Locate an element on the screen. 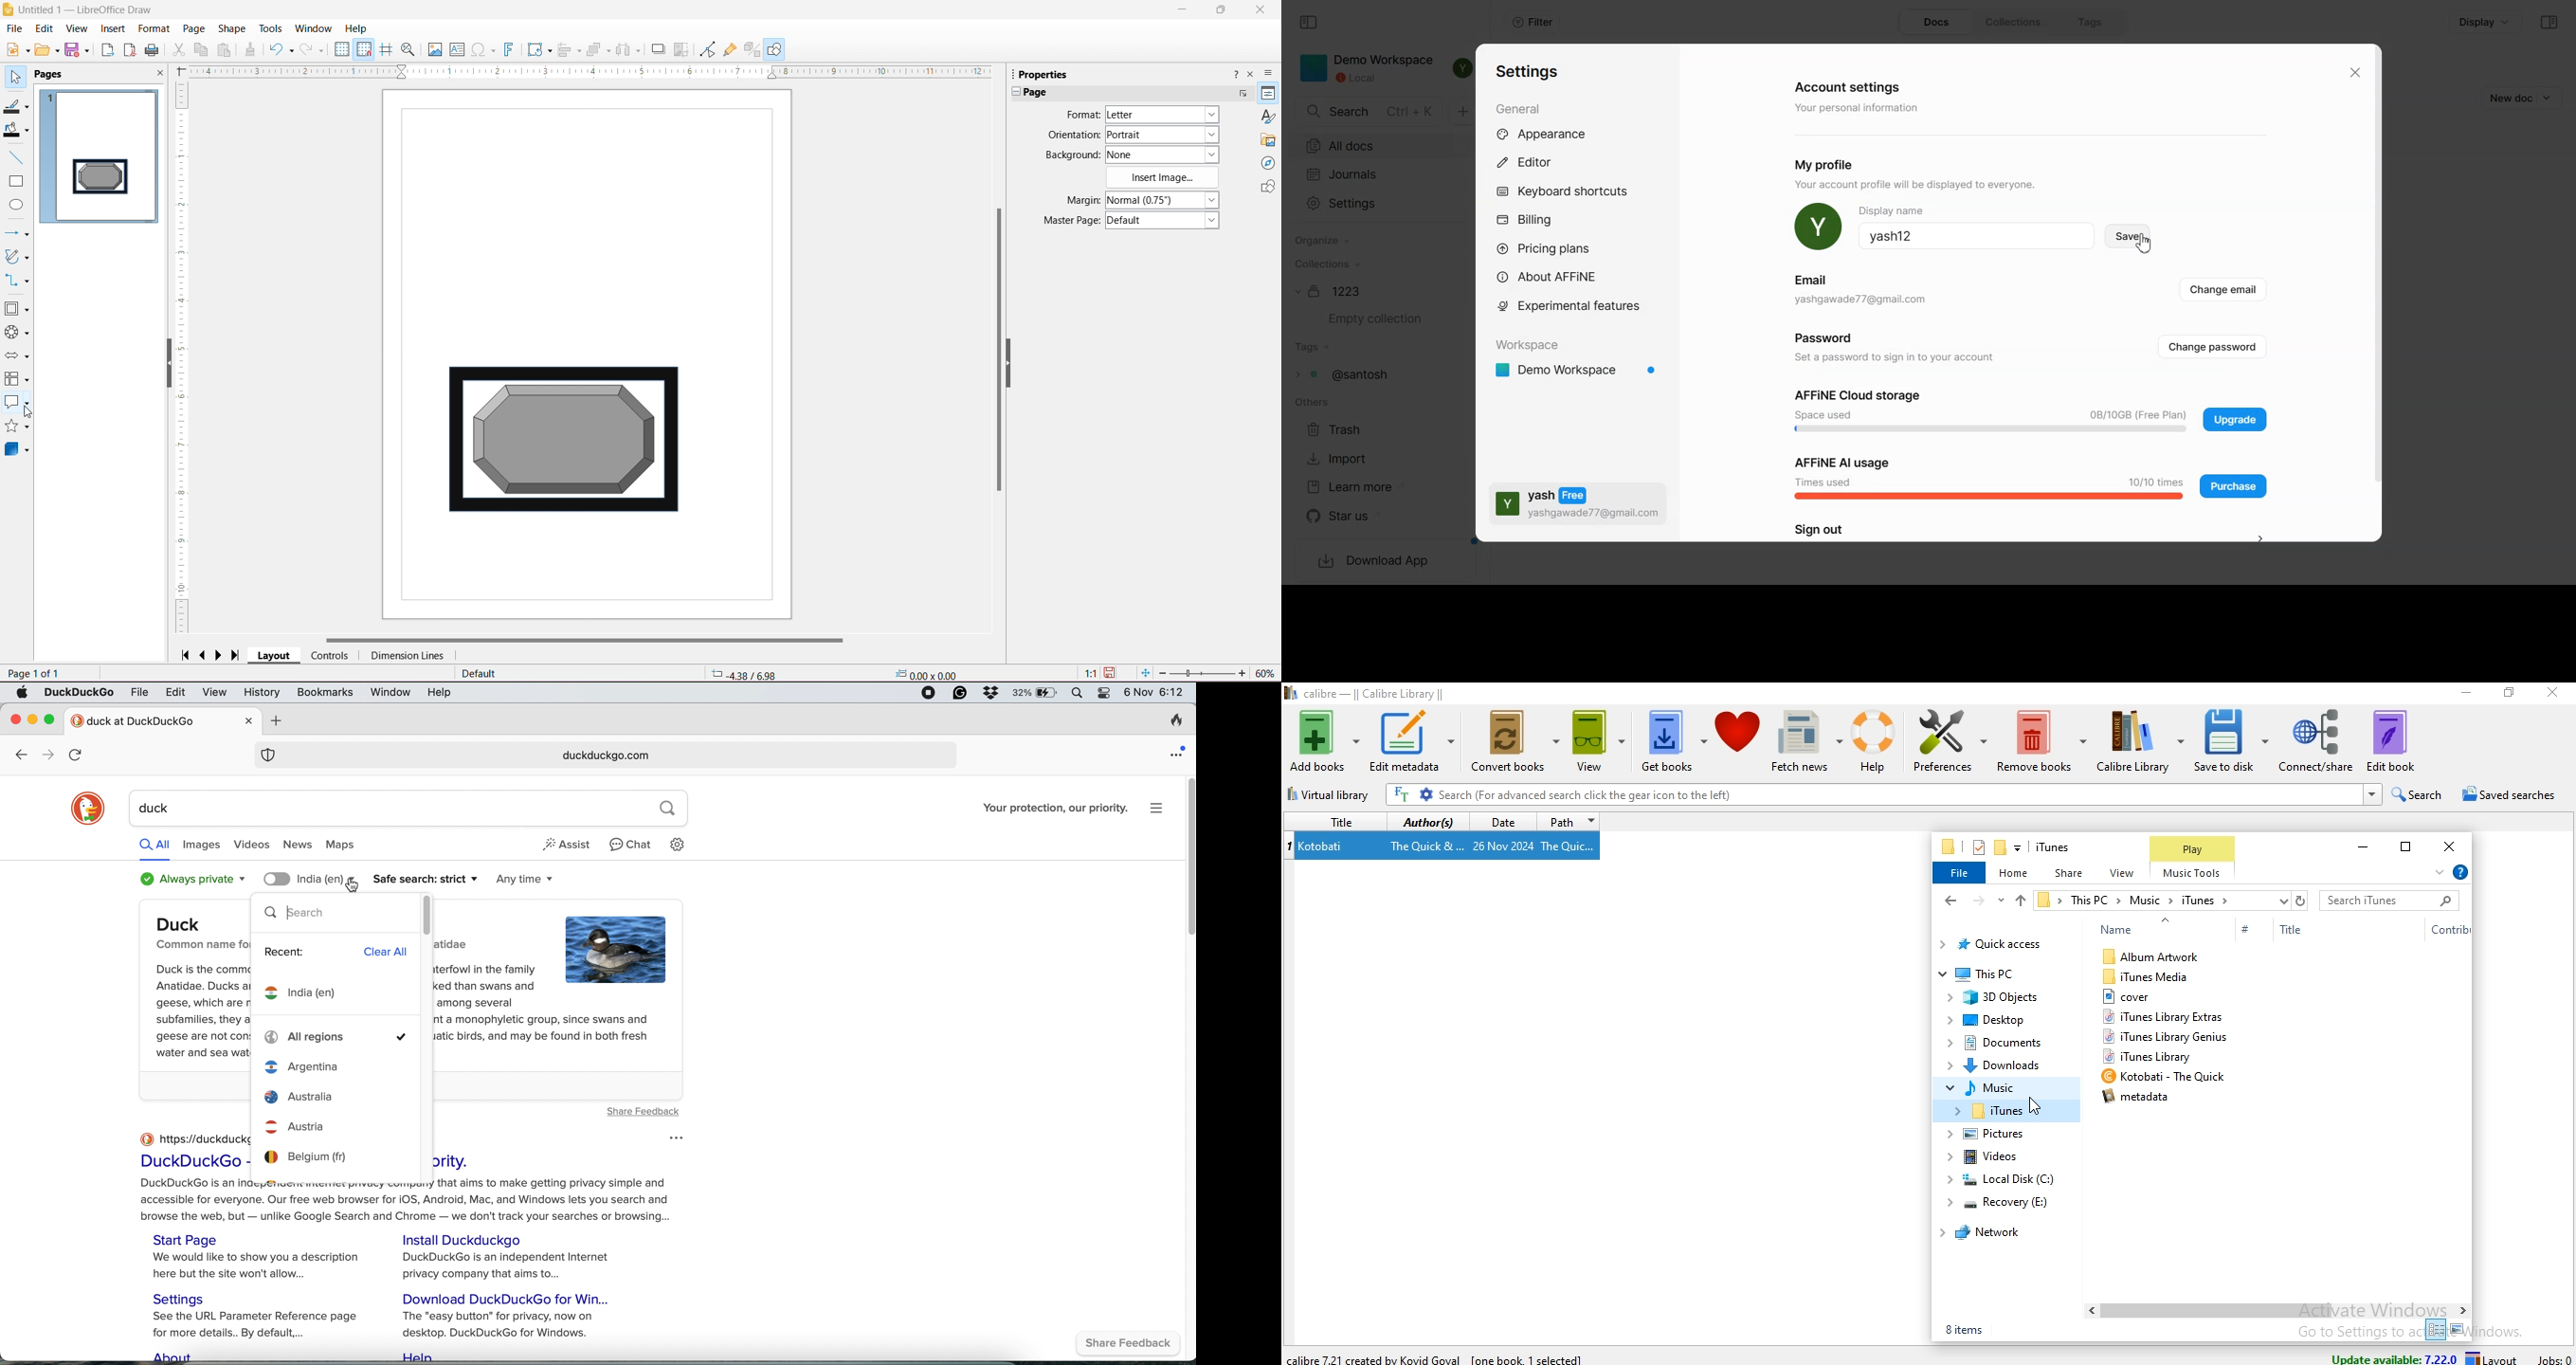 This screenshot has width=2576, height=1372. Kotobati - The Quick is located at coordinates (2178, 1077).